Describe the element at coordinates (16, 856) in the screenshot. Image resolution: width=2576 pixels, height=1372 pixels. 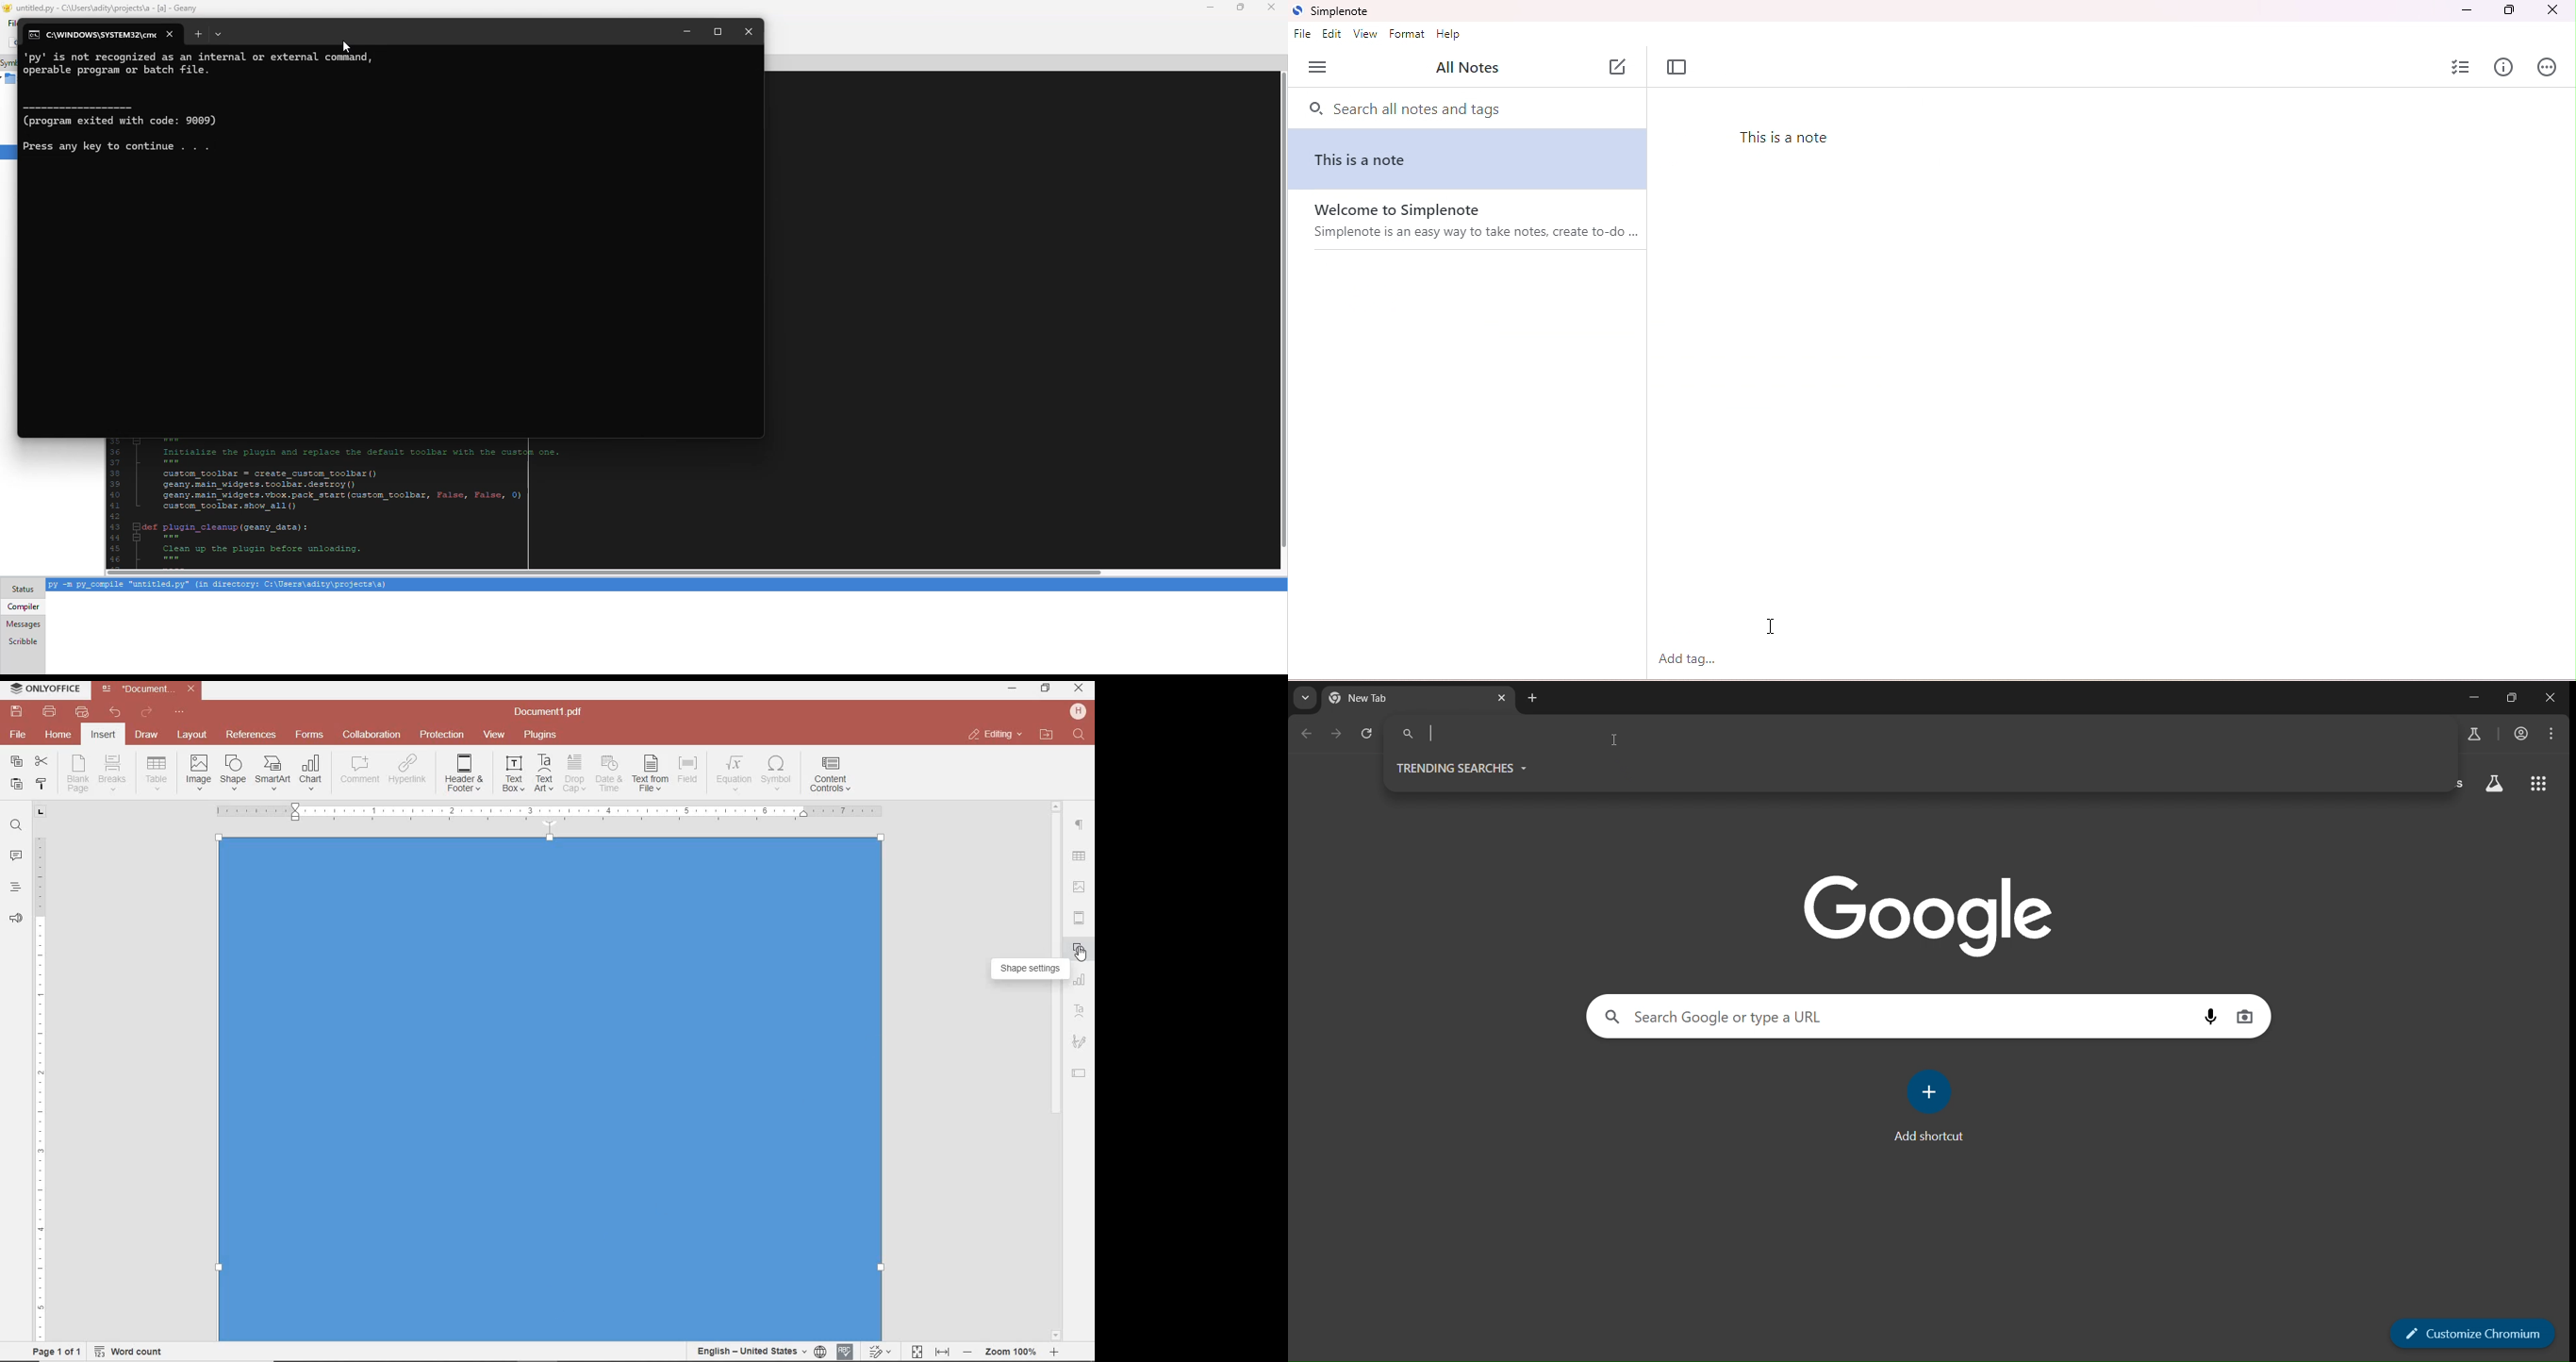
I see `comments` at that location.